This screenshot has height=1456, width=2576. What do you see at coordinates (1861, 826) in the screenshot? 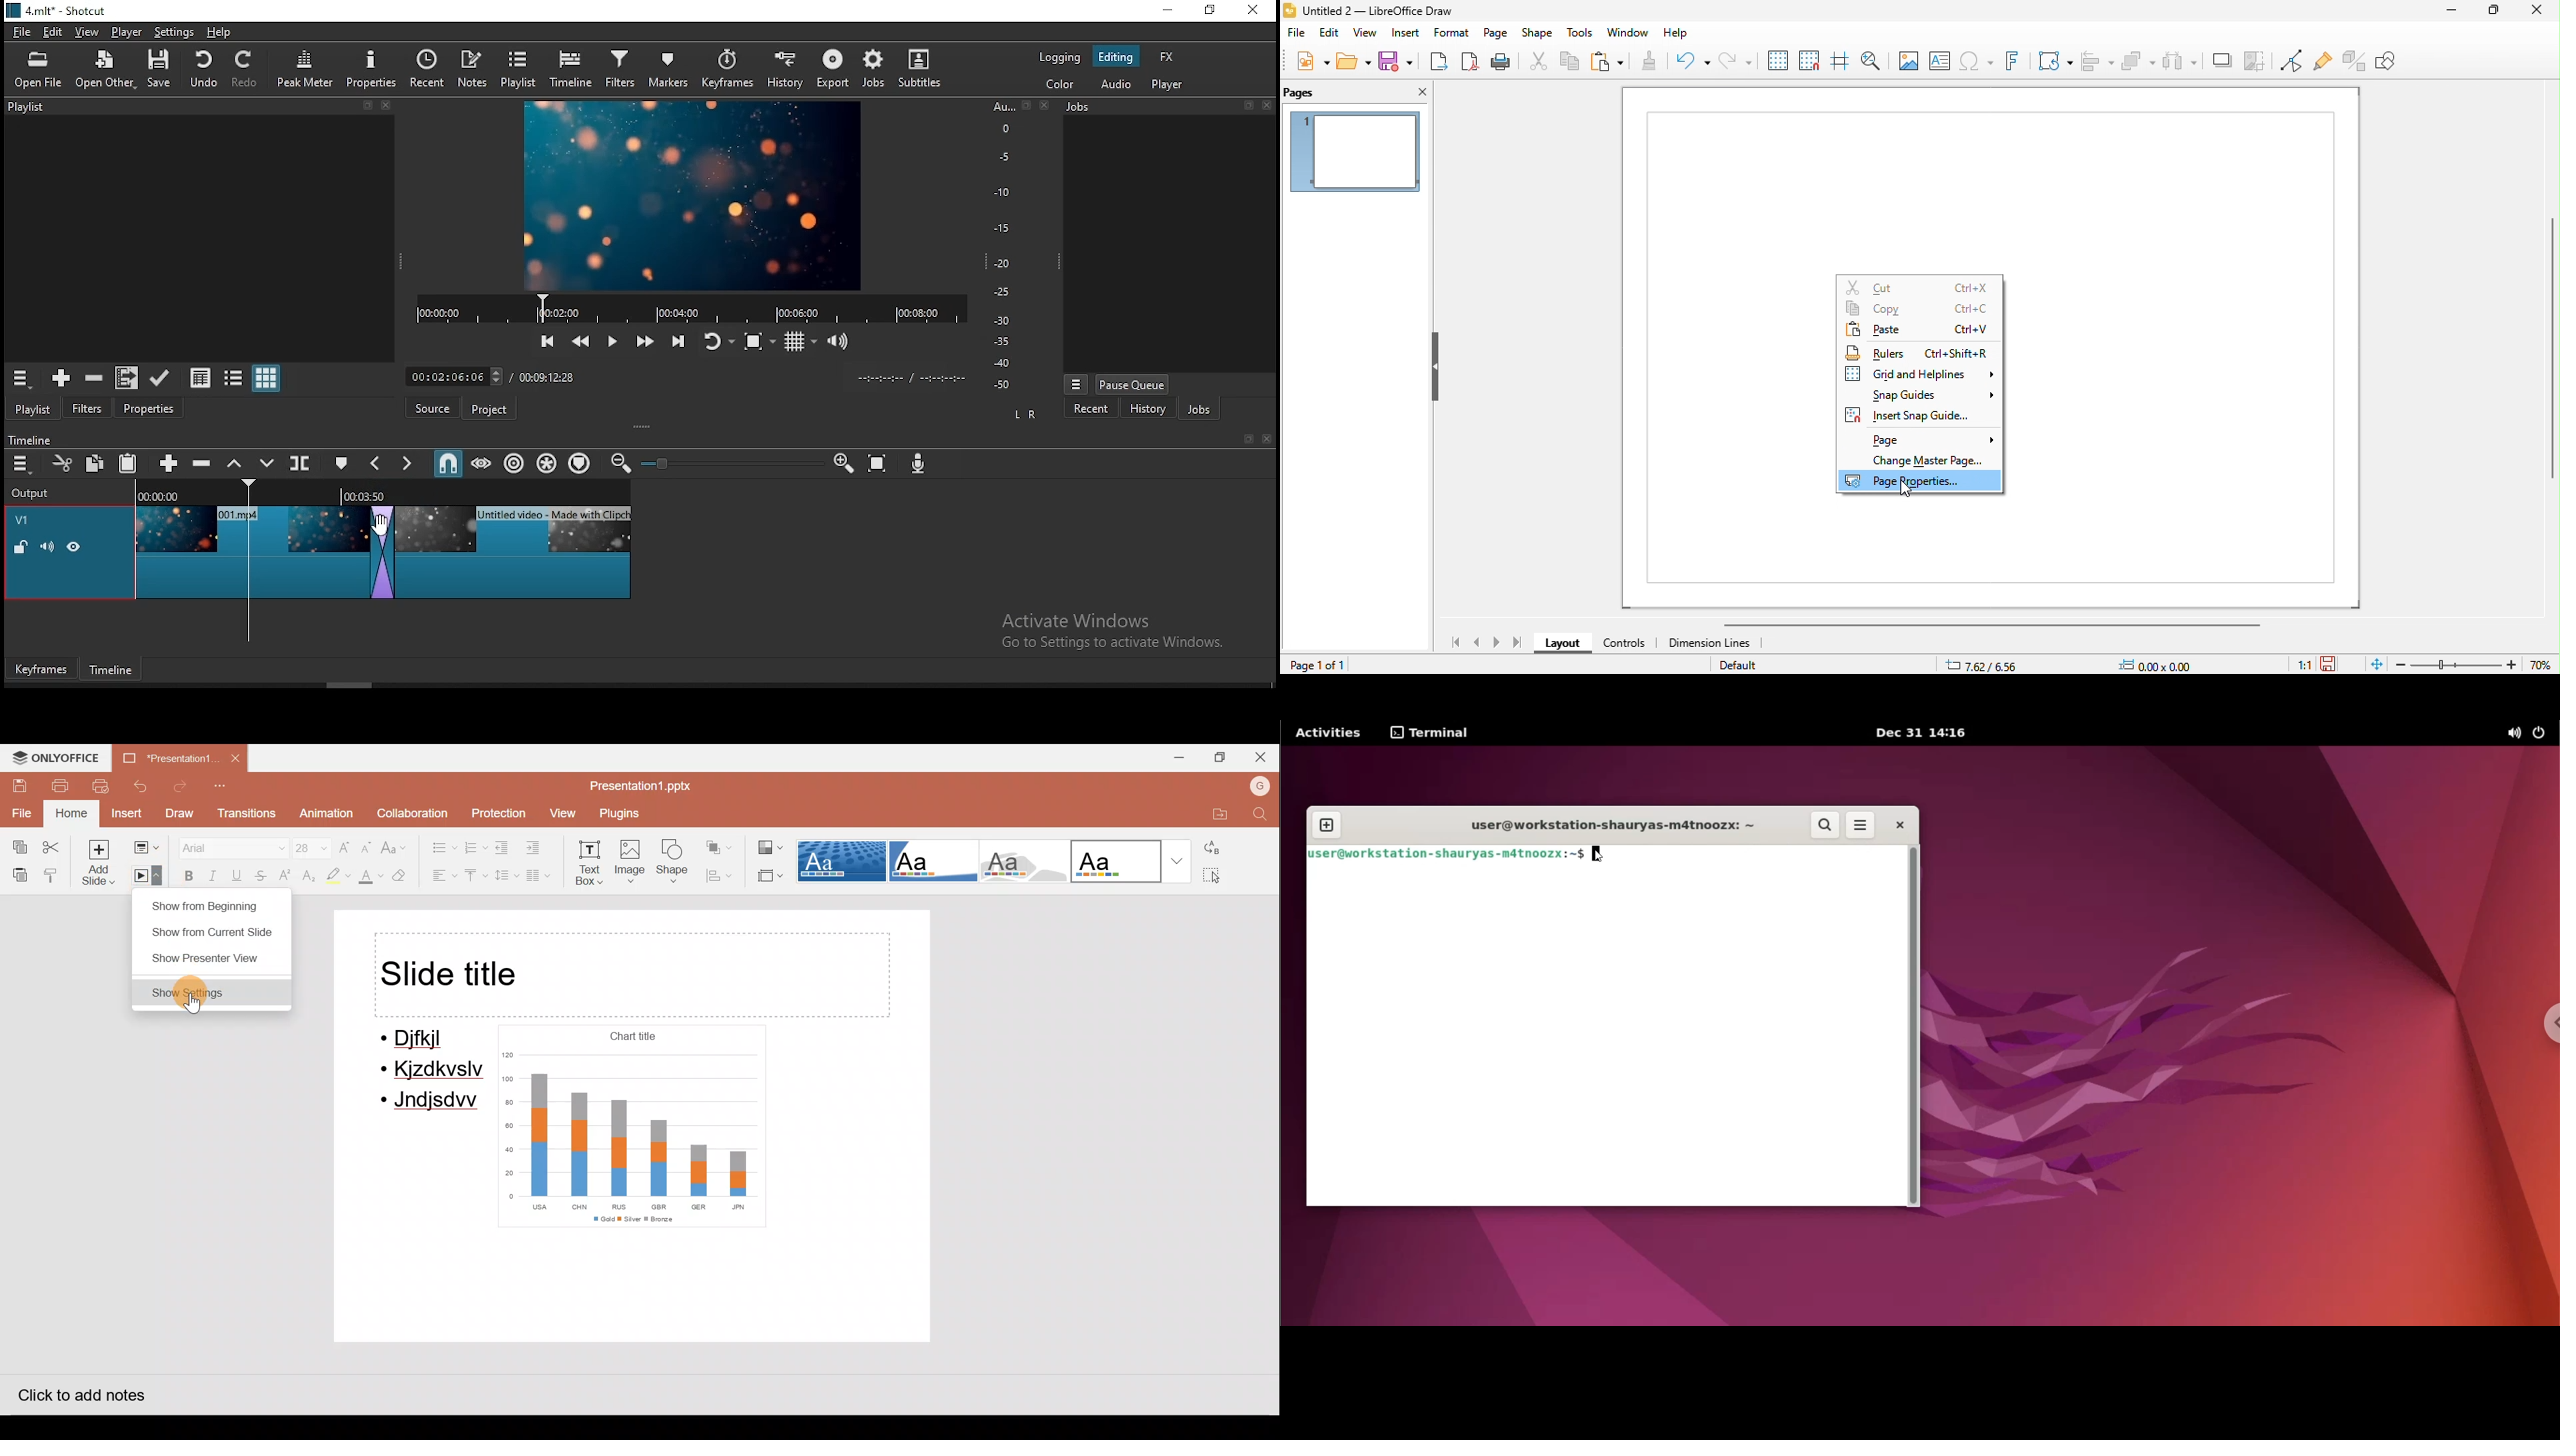
I see `more options` at bounding box center [1861, 826].